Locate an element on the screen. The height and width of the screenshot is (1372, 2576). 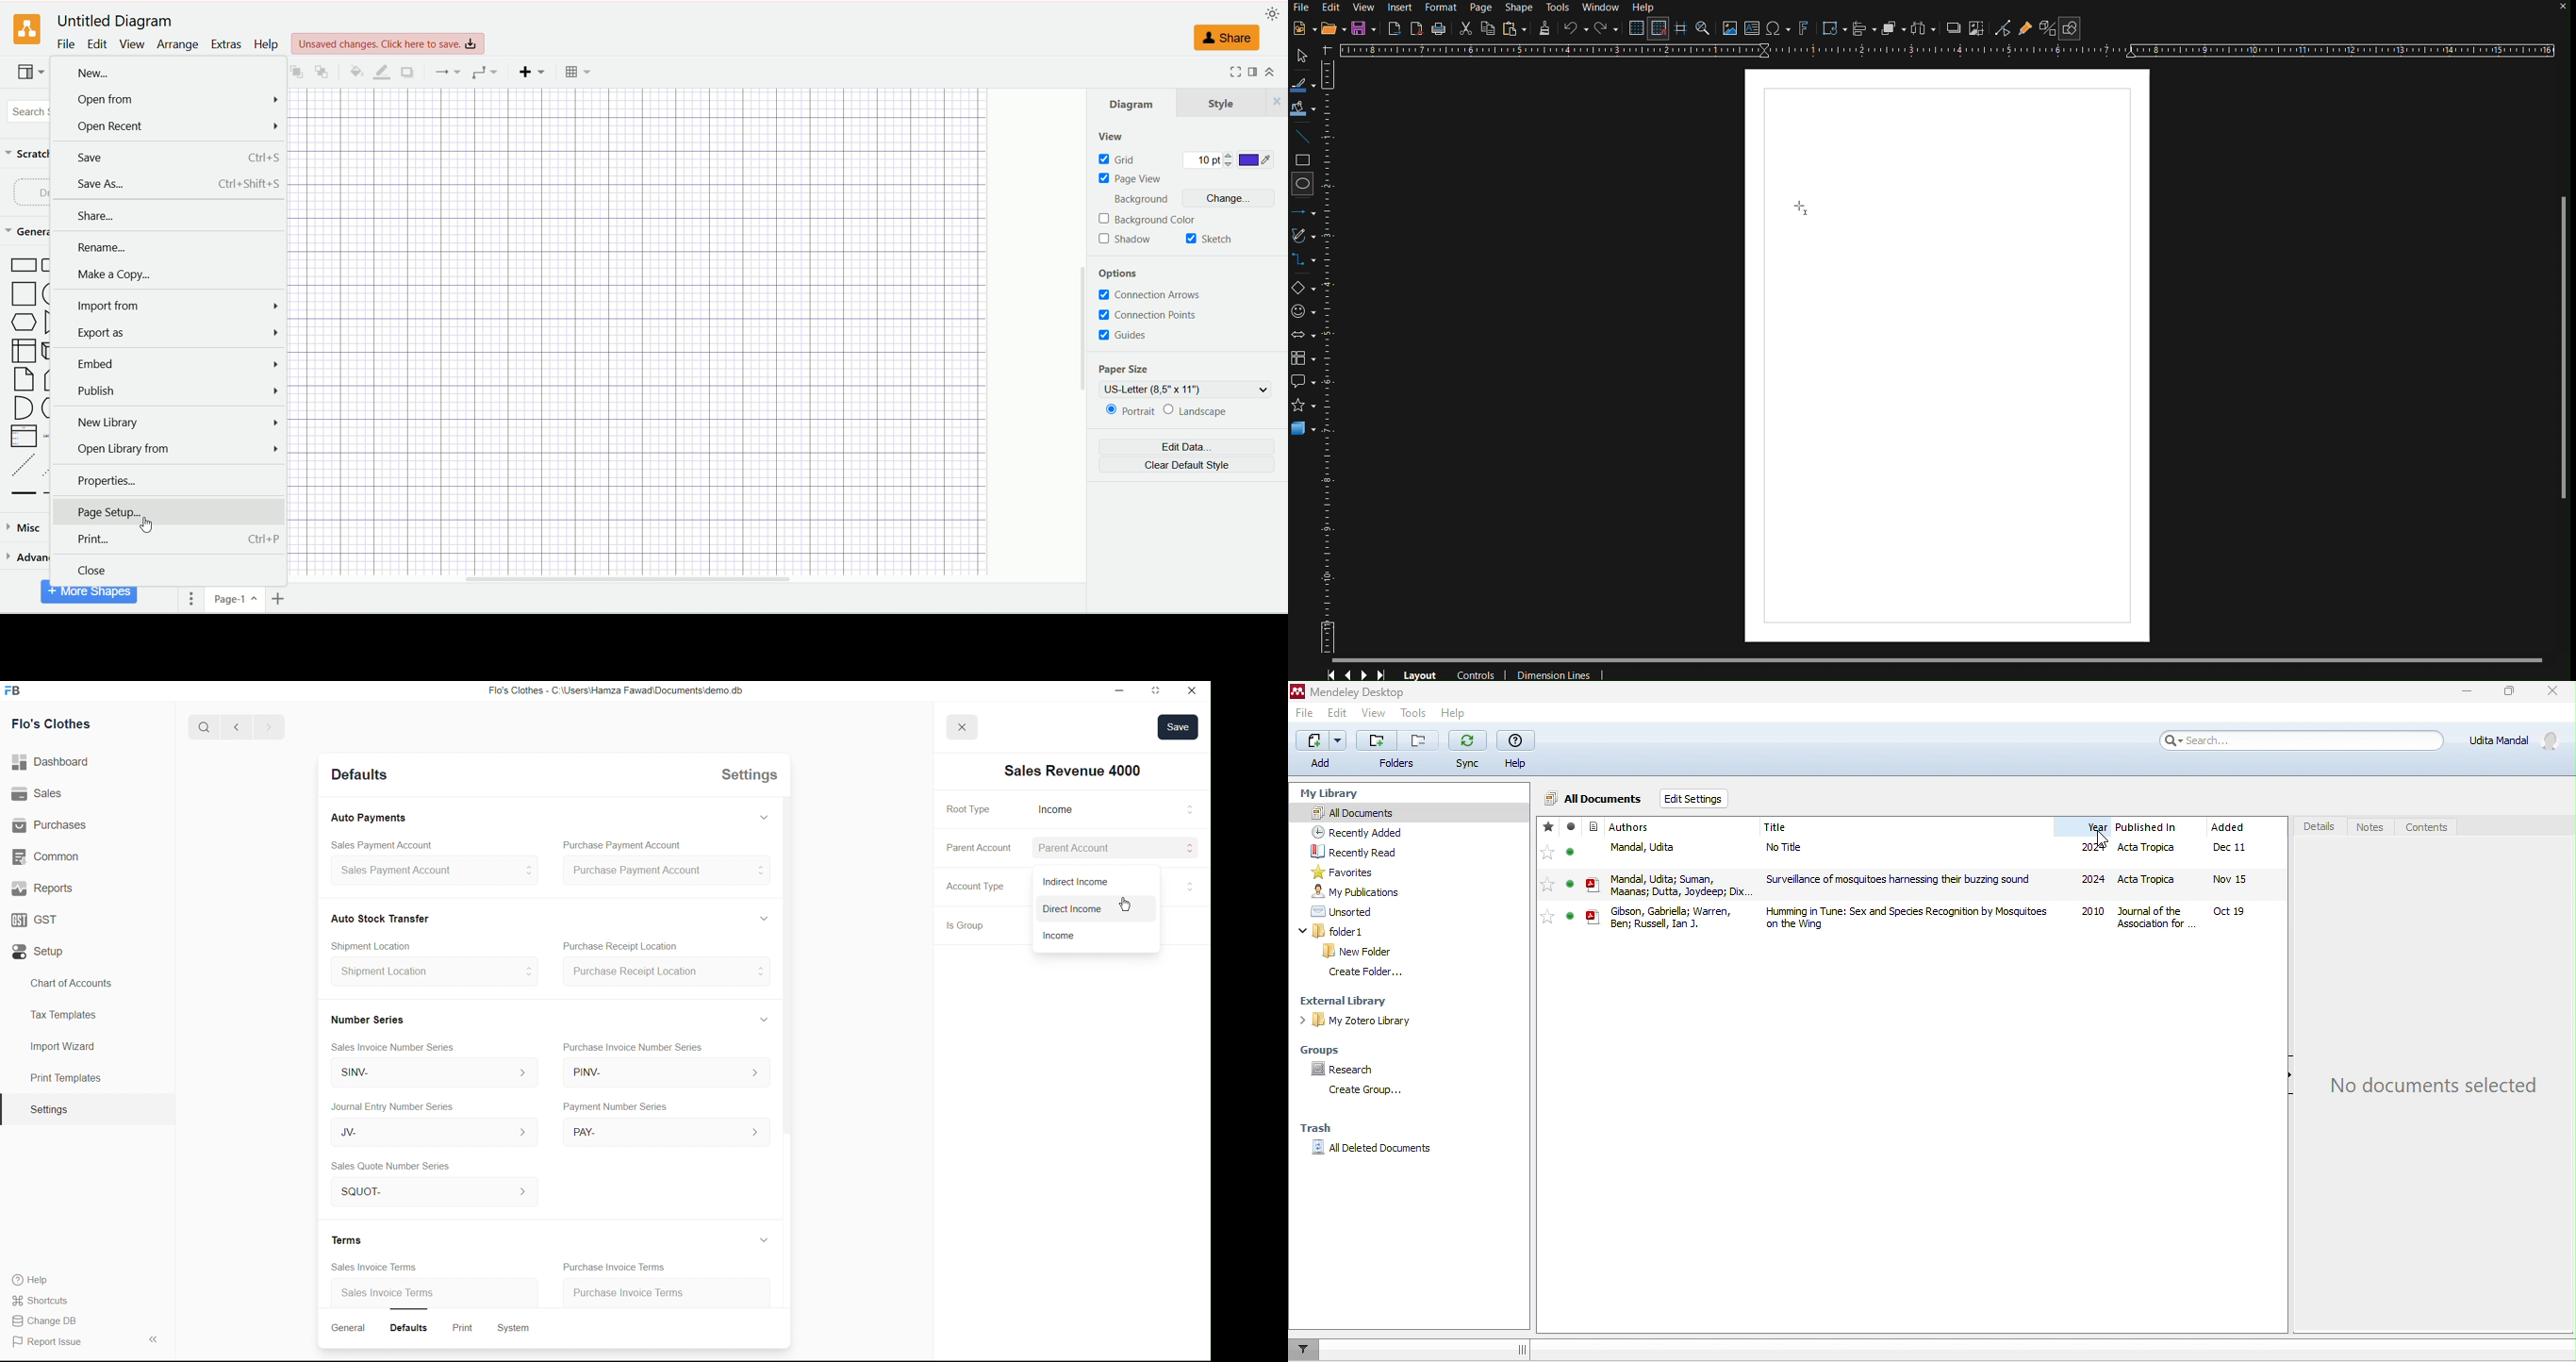
Close is located at coordinates (1191, 690).